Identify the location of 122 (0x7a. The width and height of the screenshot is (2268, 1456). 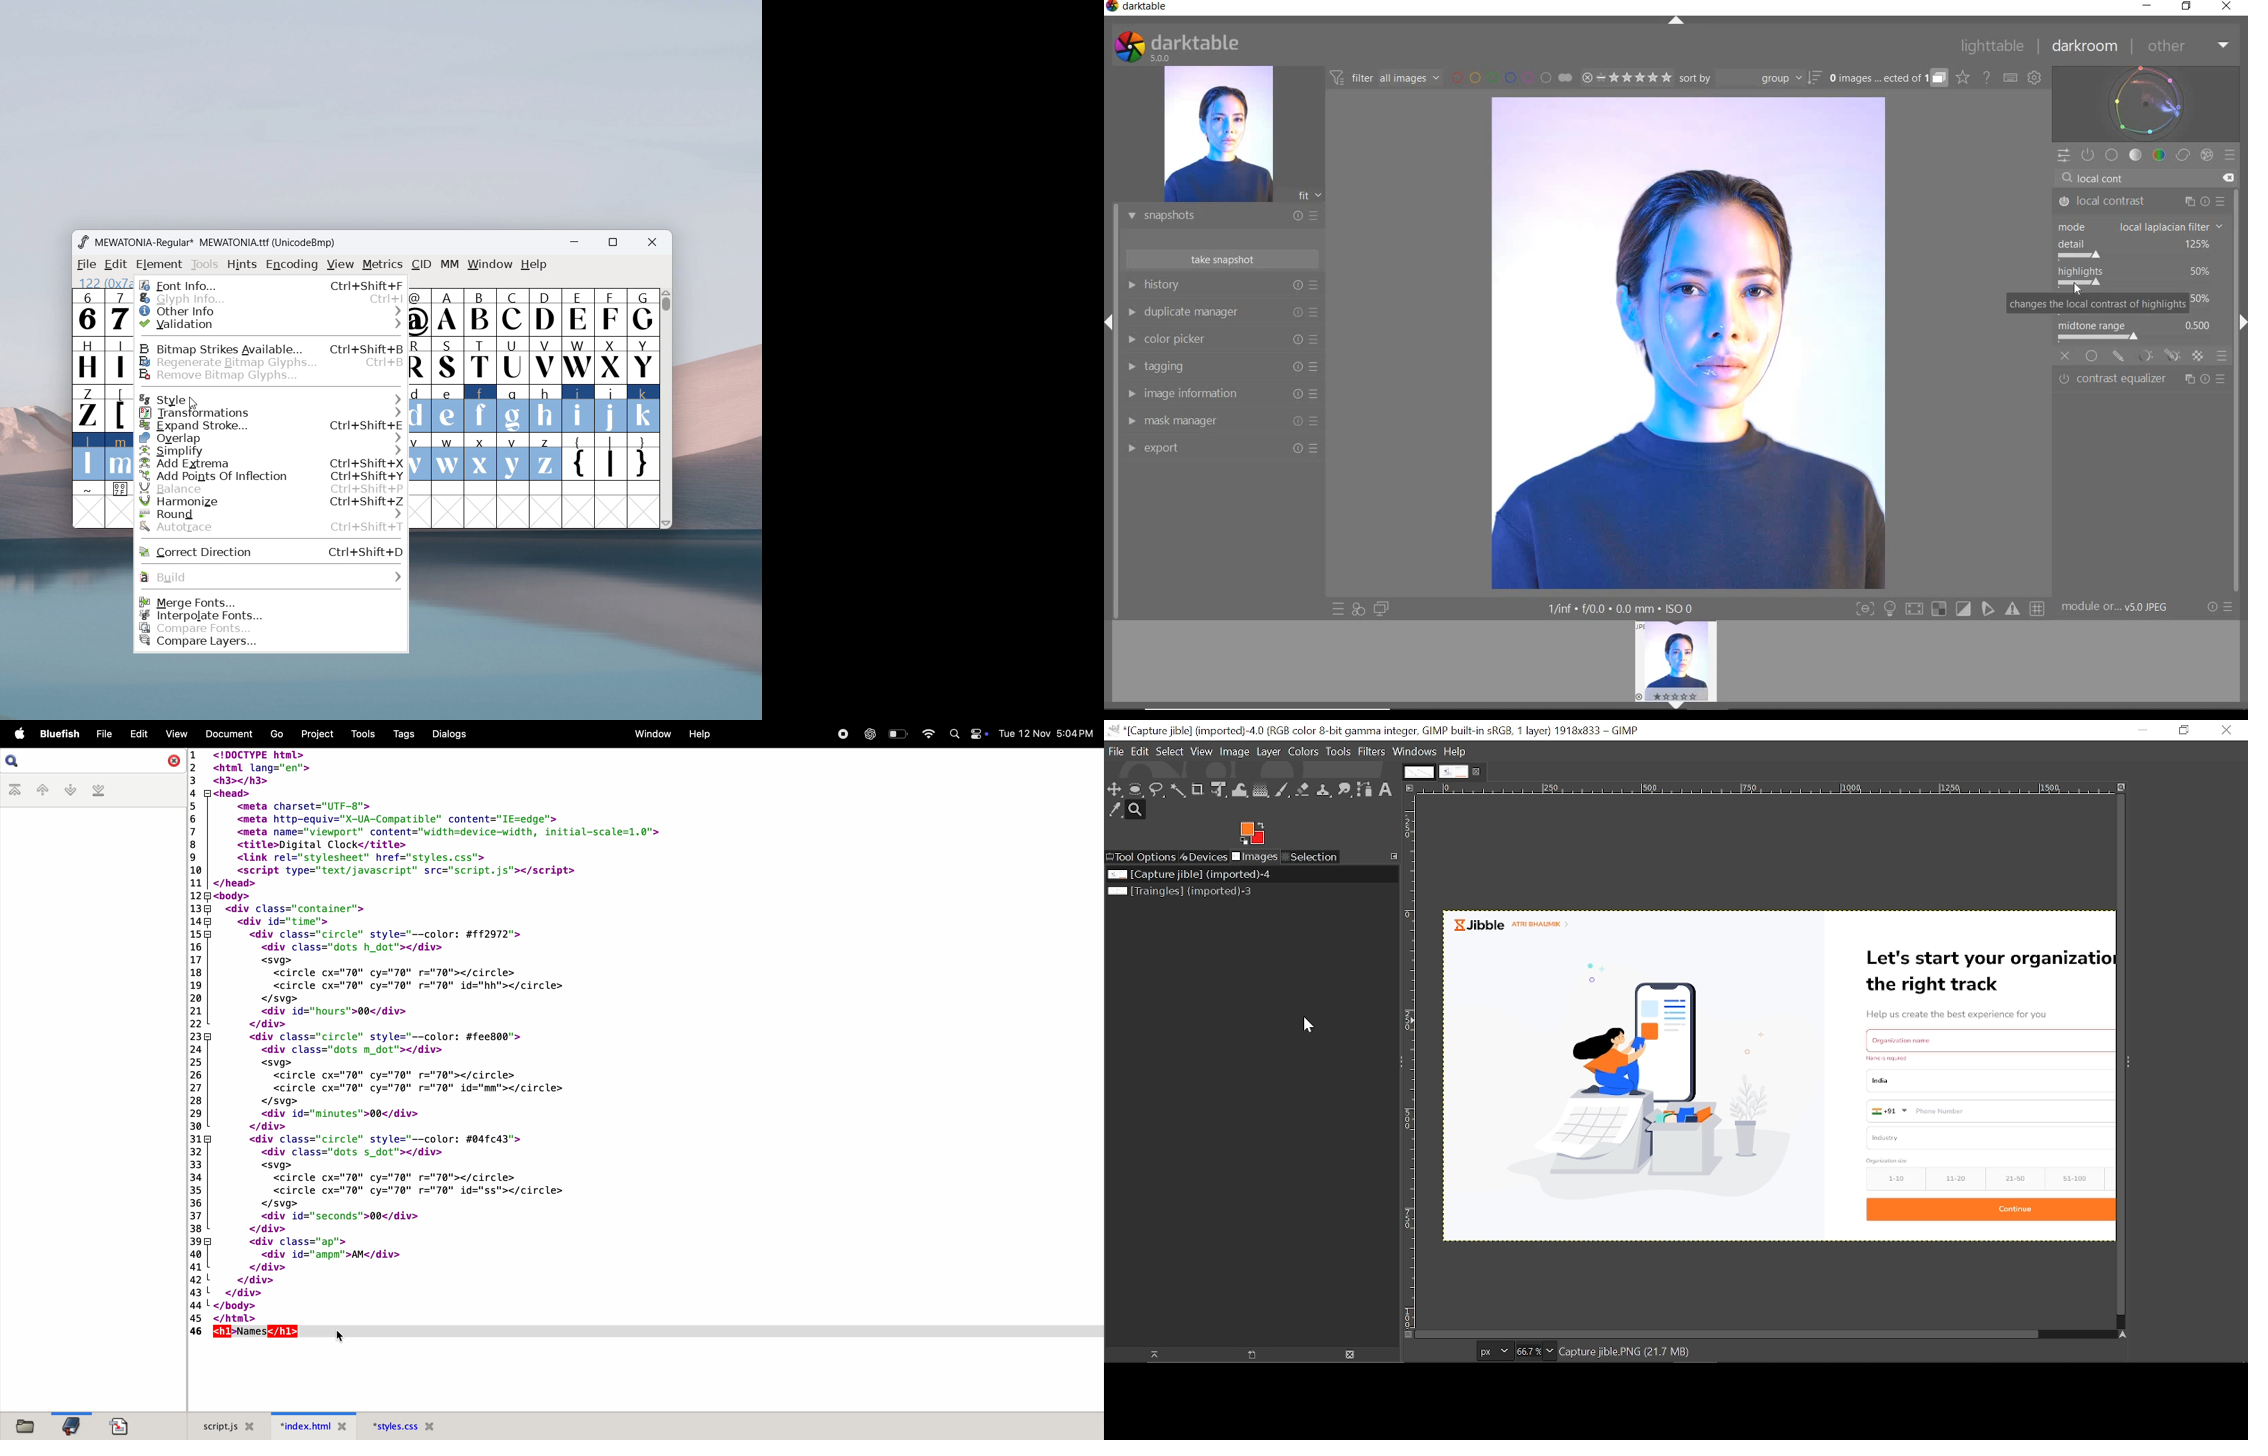
(104, 283).